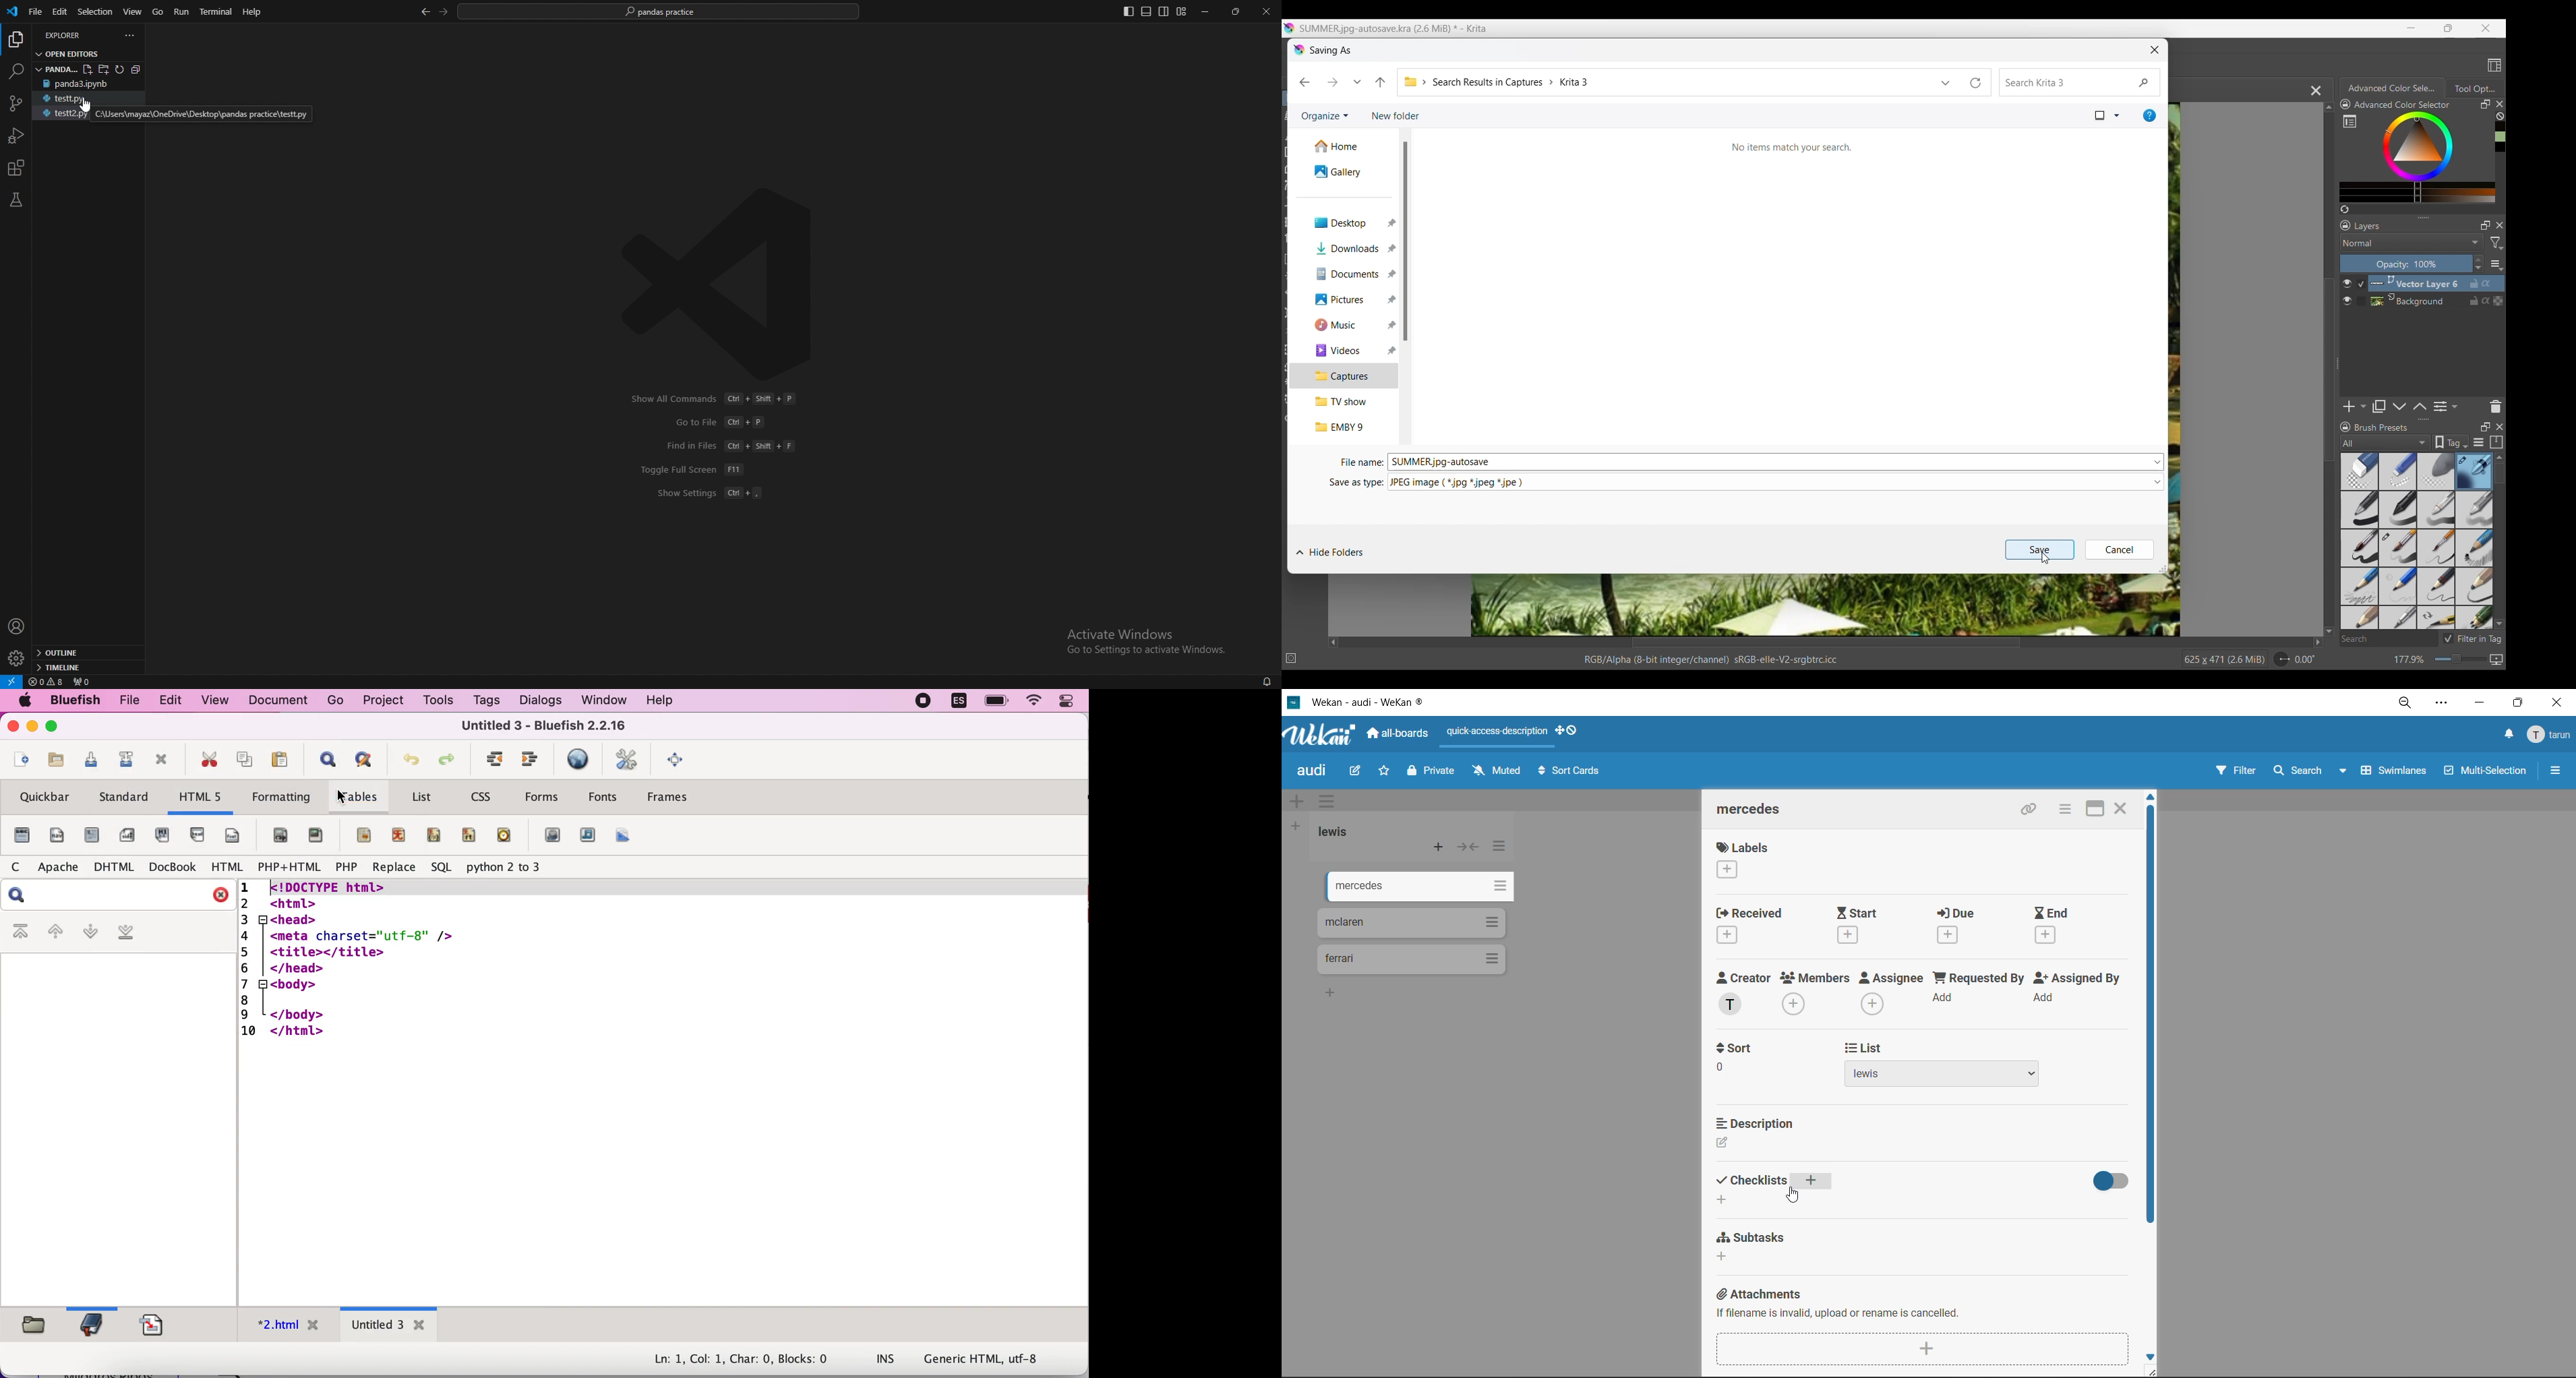  What do you see at coordinates (2348, 292) in the screenshot?
I see `Show/Hide layer` at bounding box center [2348, 292].